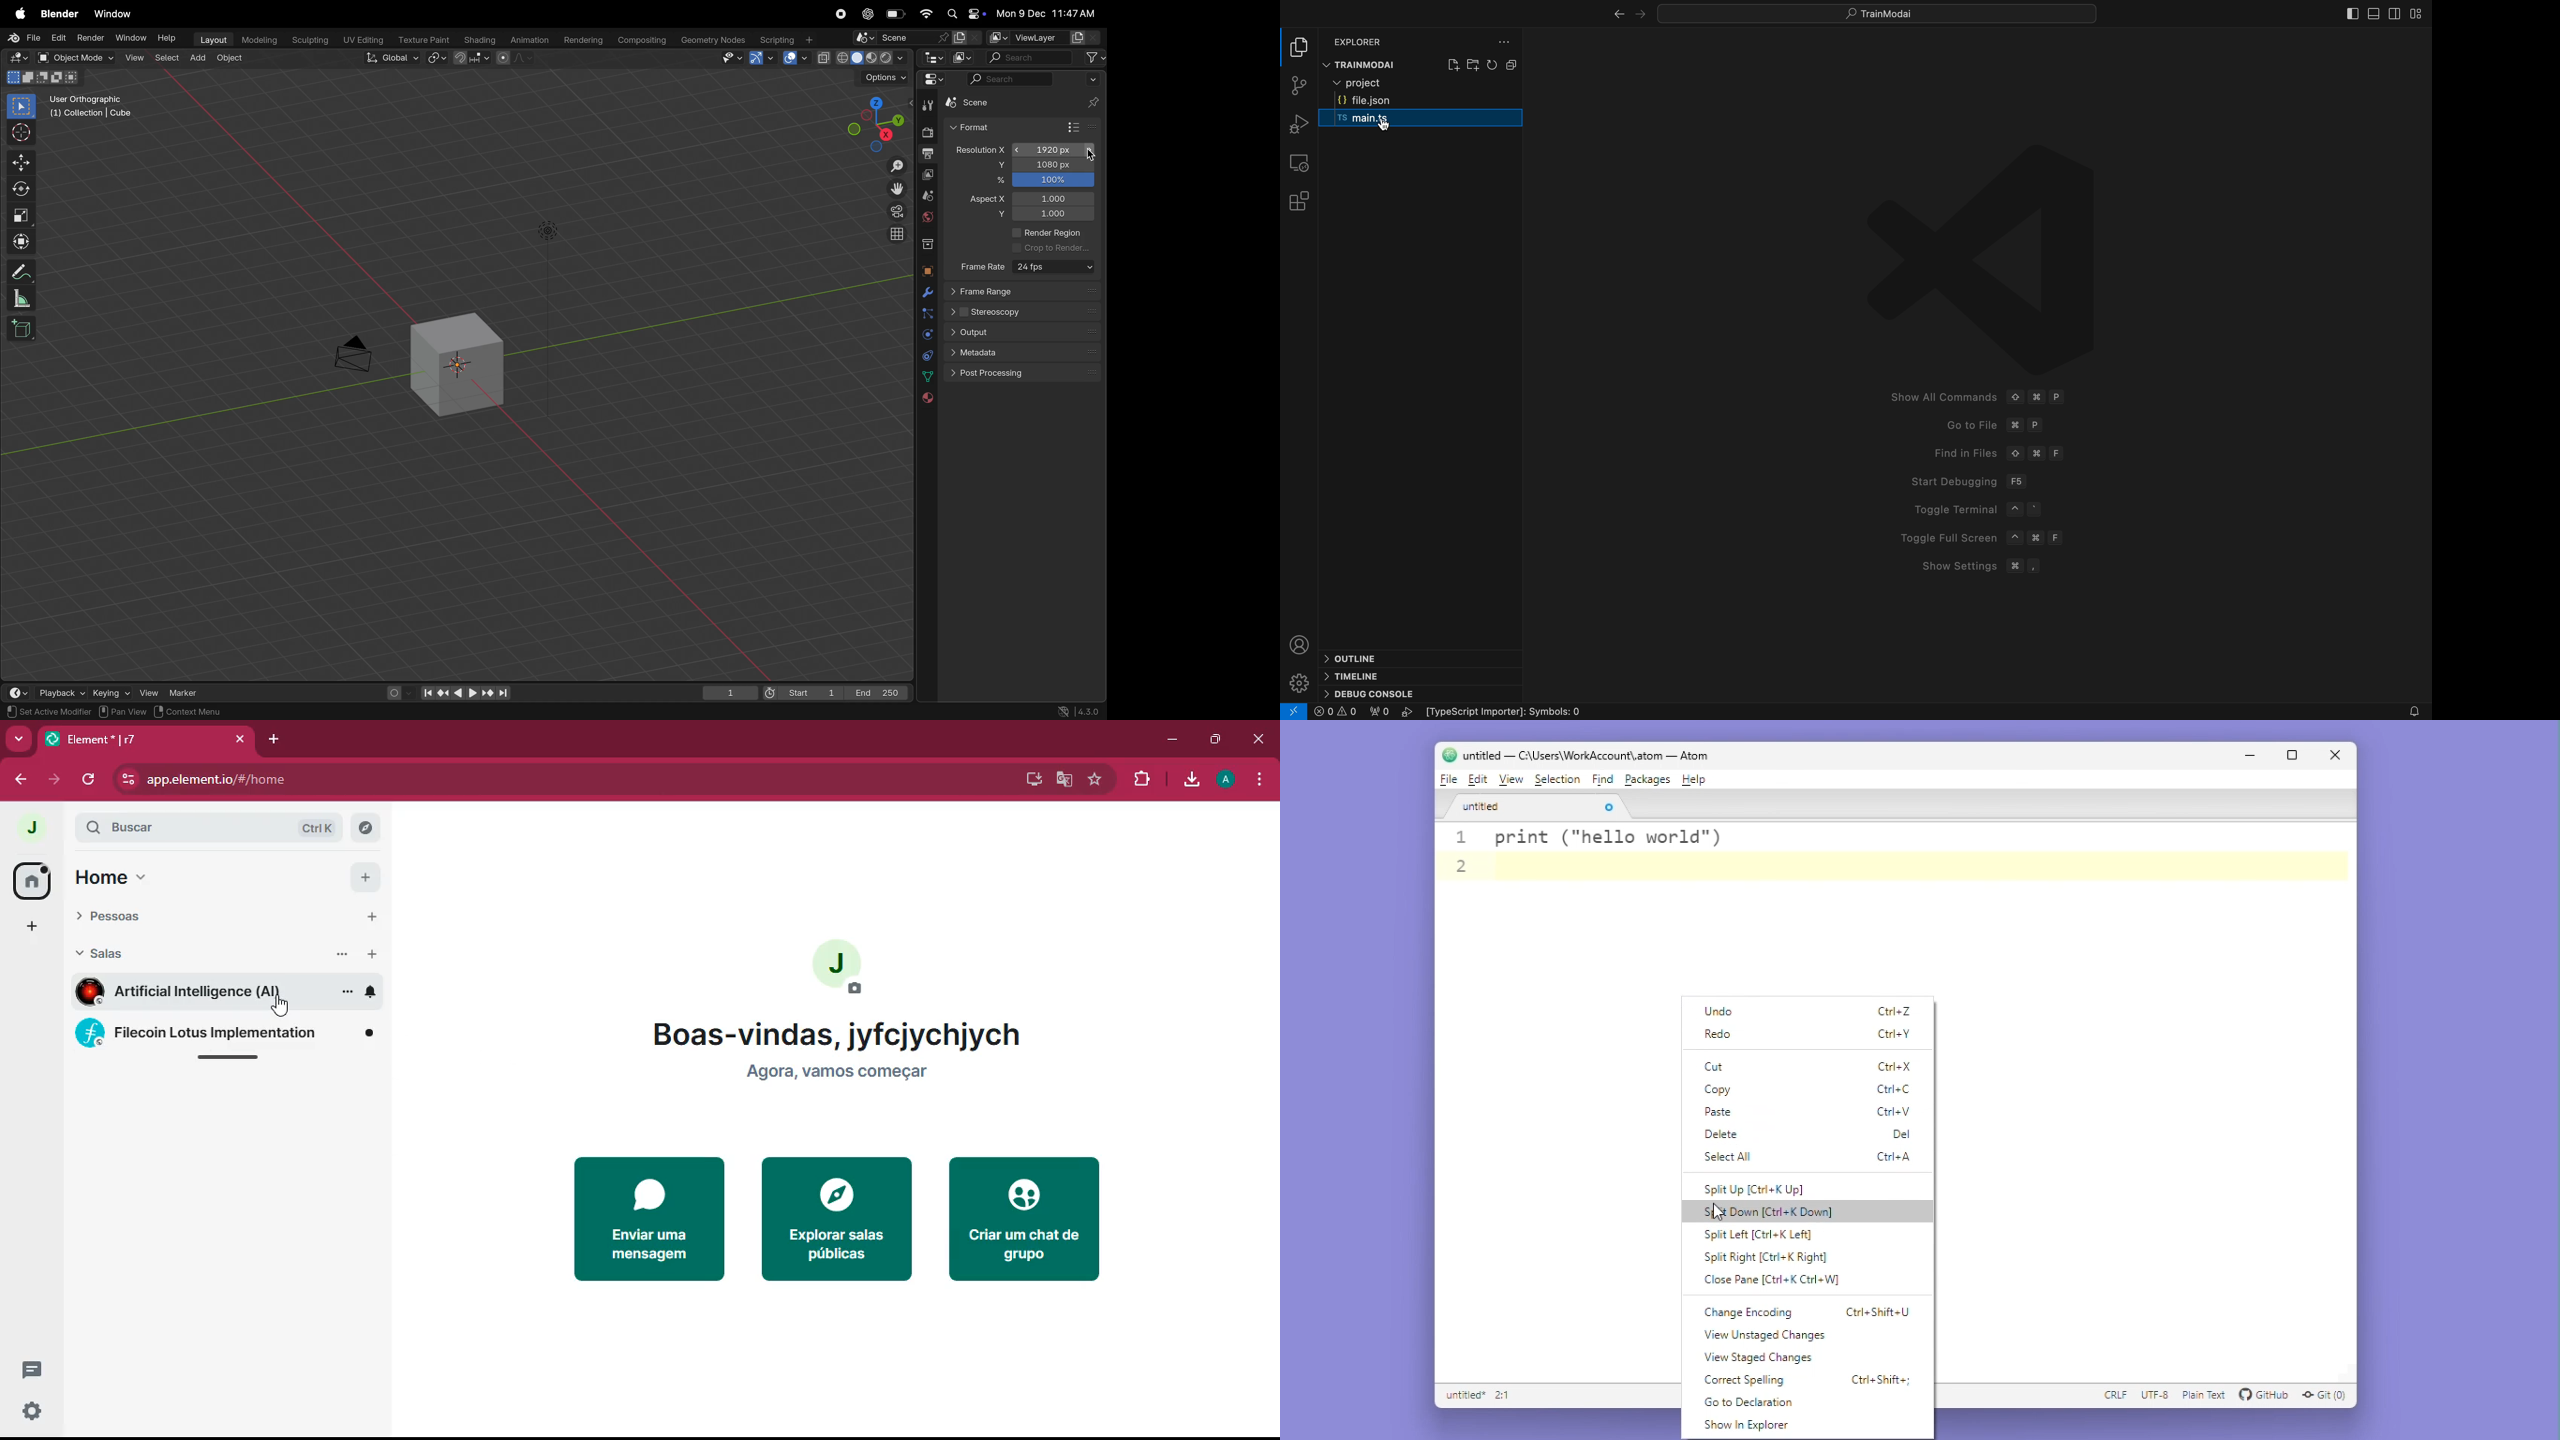 The image size is (2576, 1456). Describe the element at coordinates (2420, 14) in the screenshot. I see `layouts` at that location.